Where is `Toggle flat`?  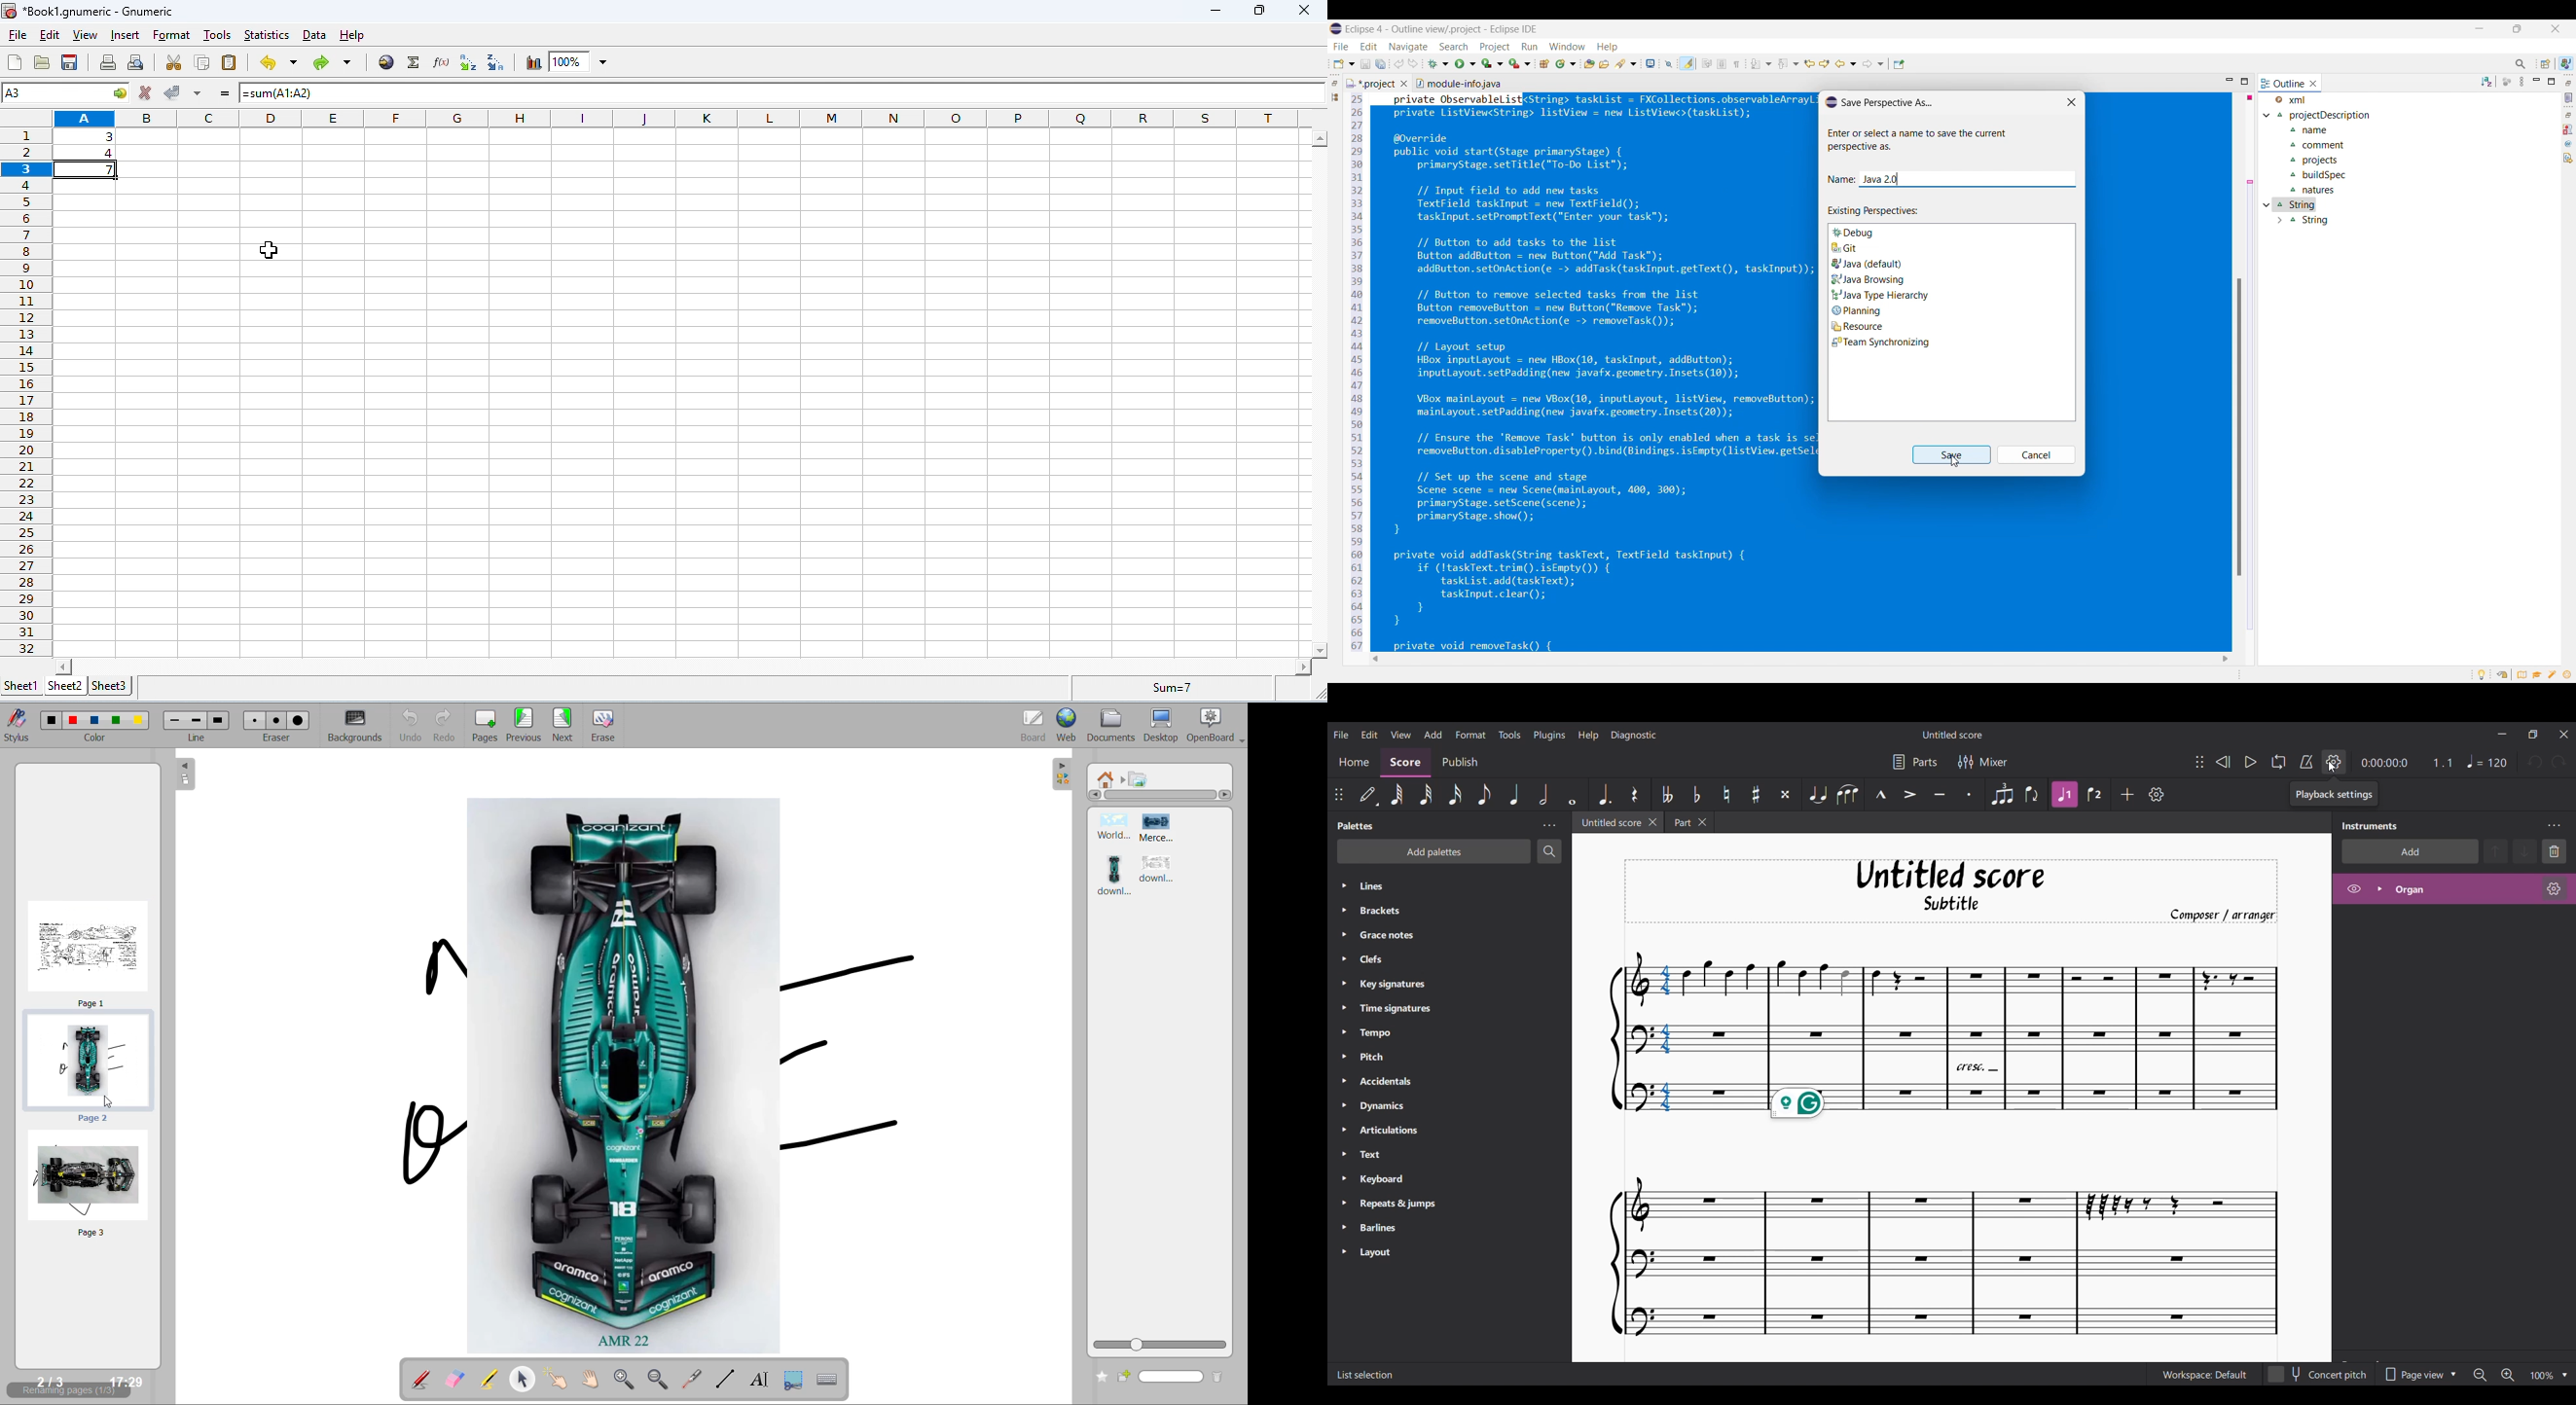
Toggle flat is located at coordinates (1697, 794).